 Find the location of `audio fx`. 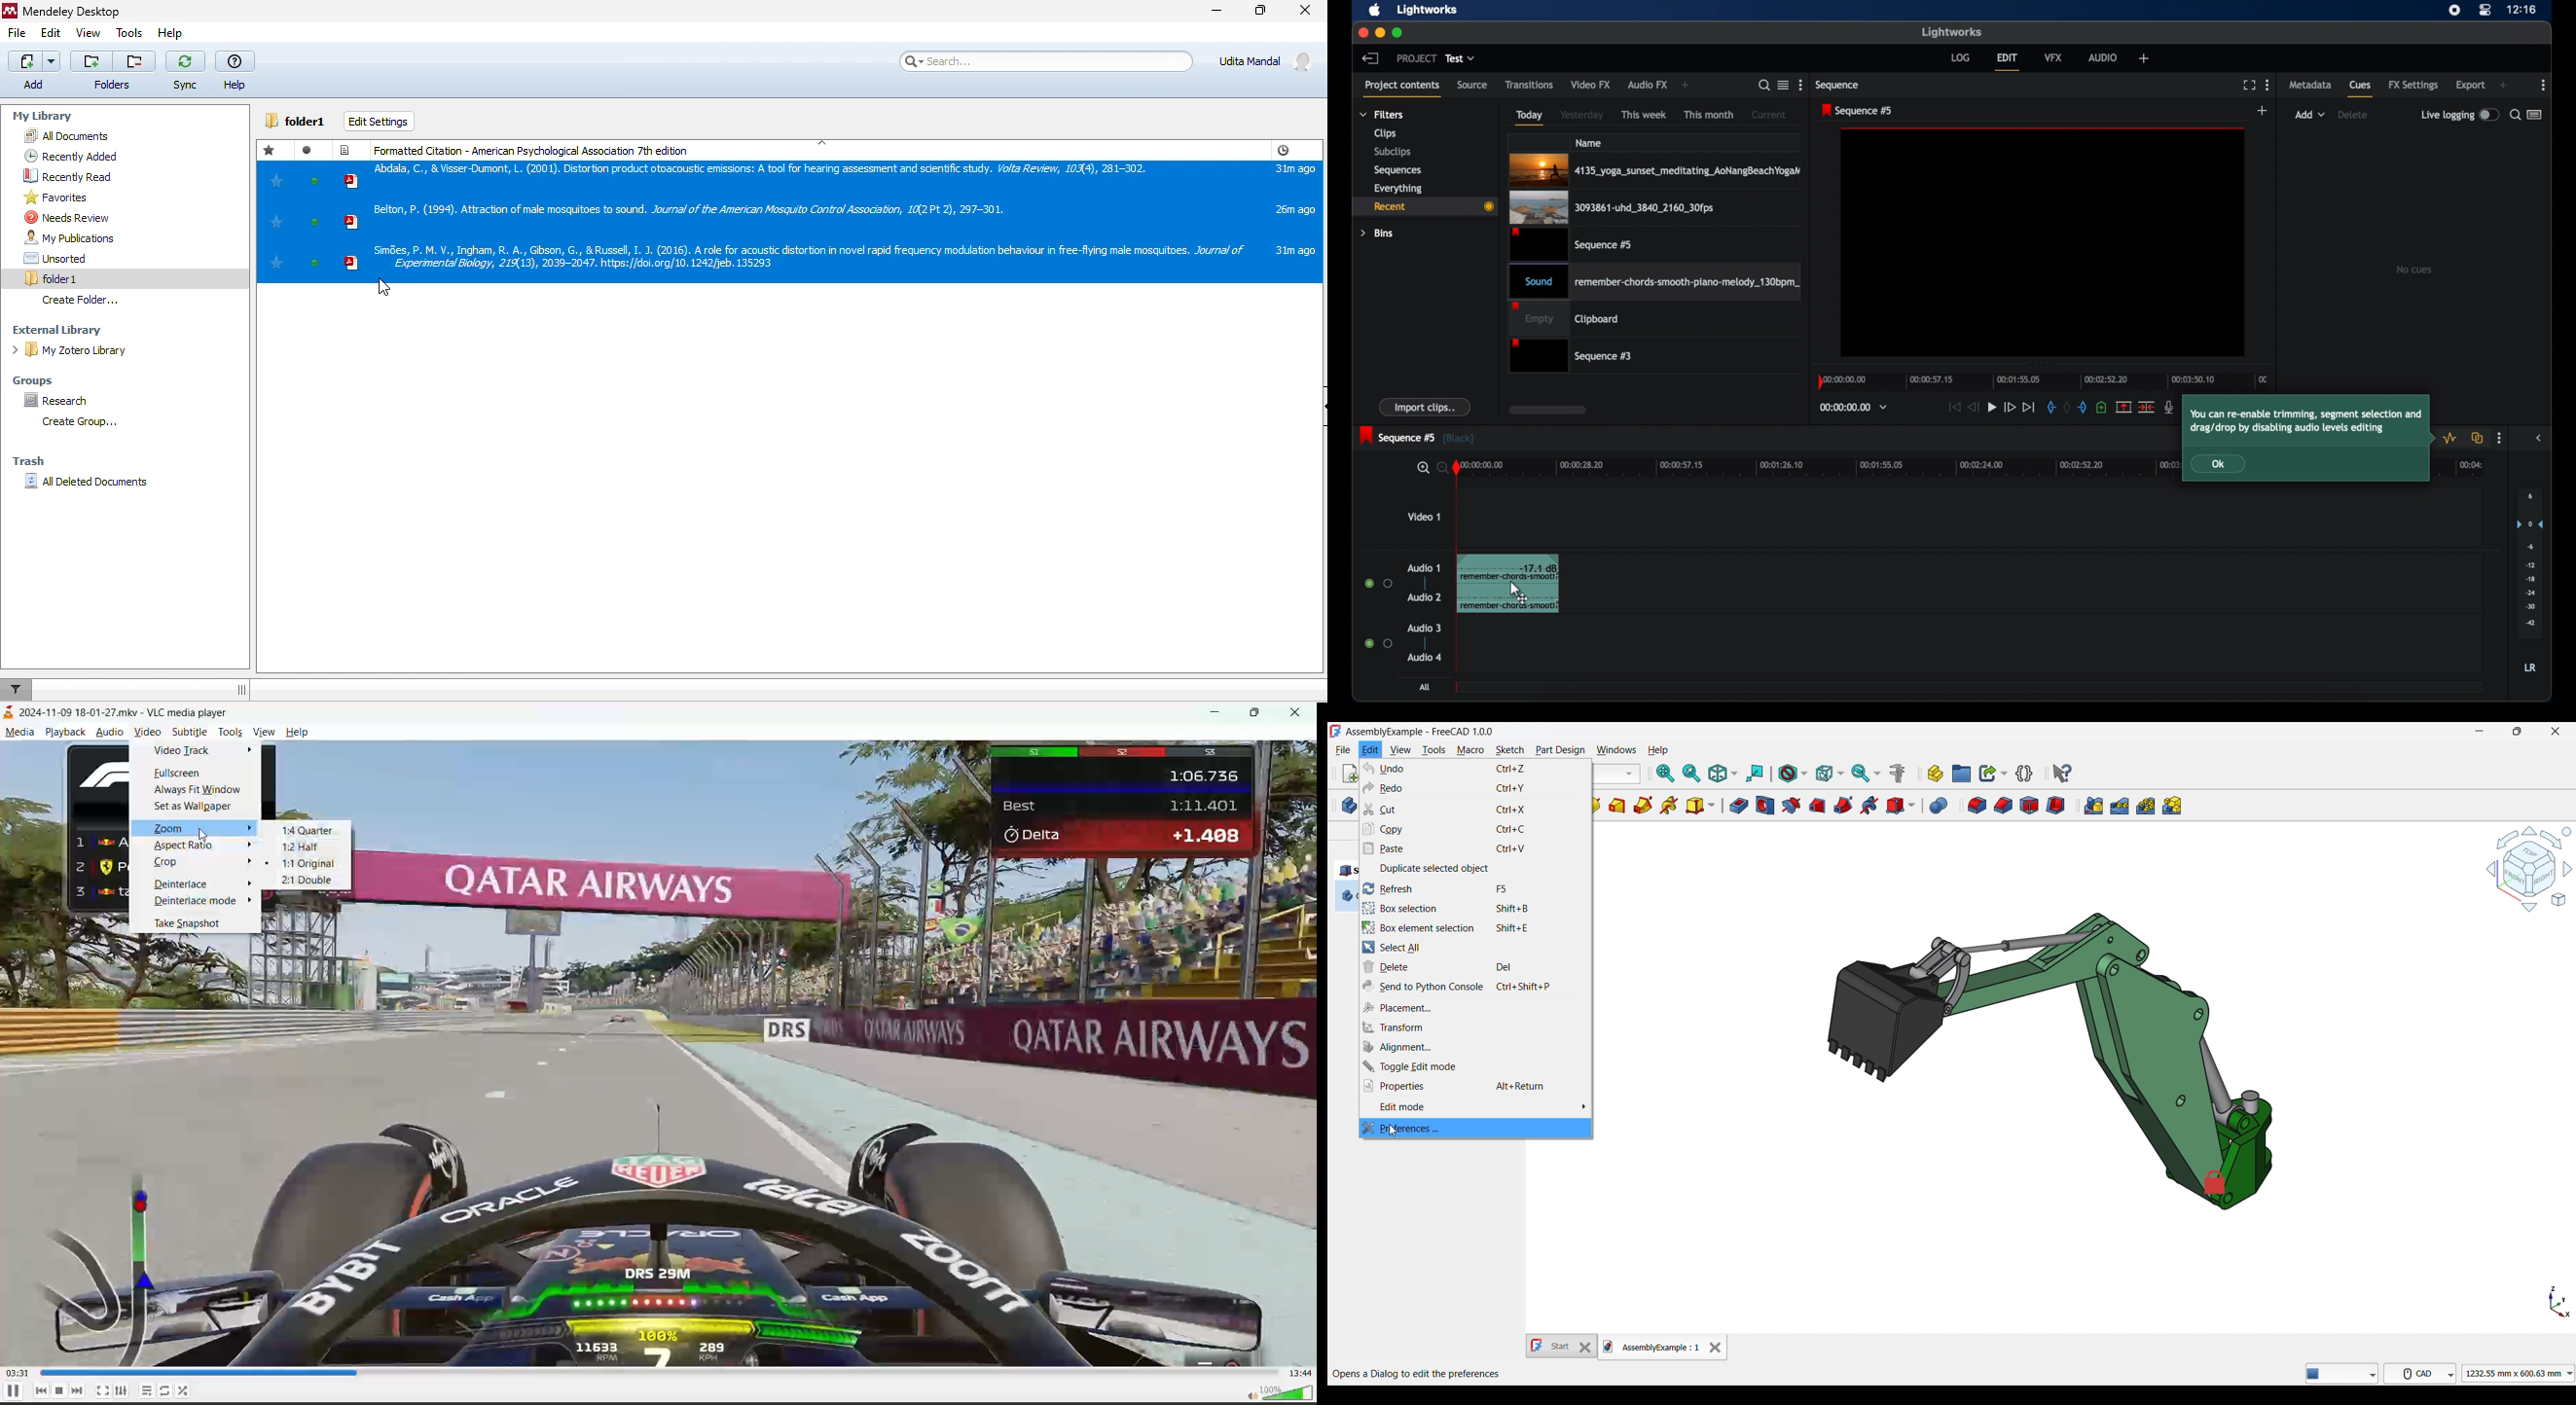

audio fx is located at coordinates (1647, 85).